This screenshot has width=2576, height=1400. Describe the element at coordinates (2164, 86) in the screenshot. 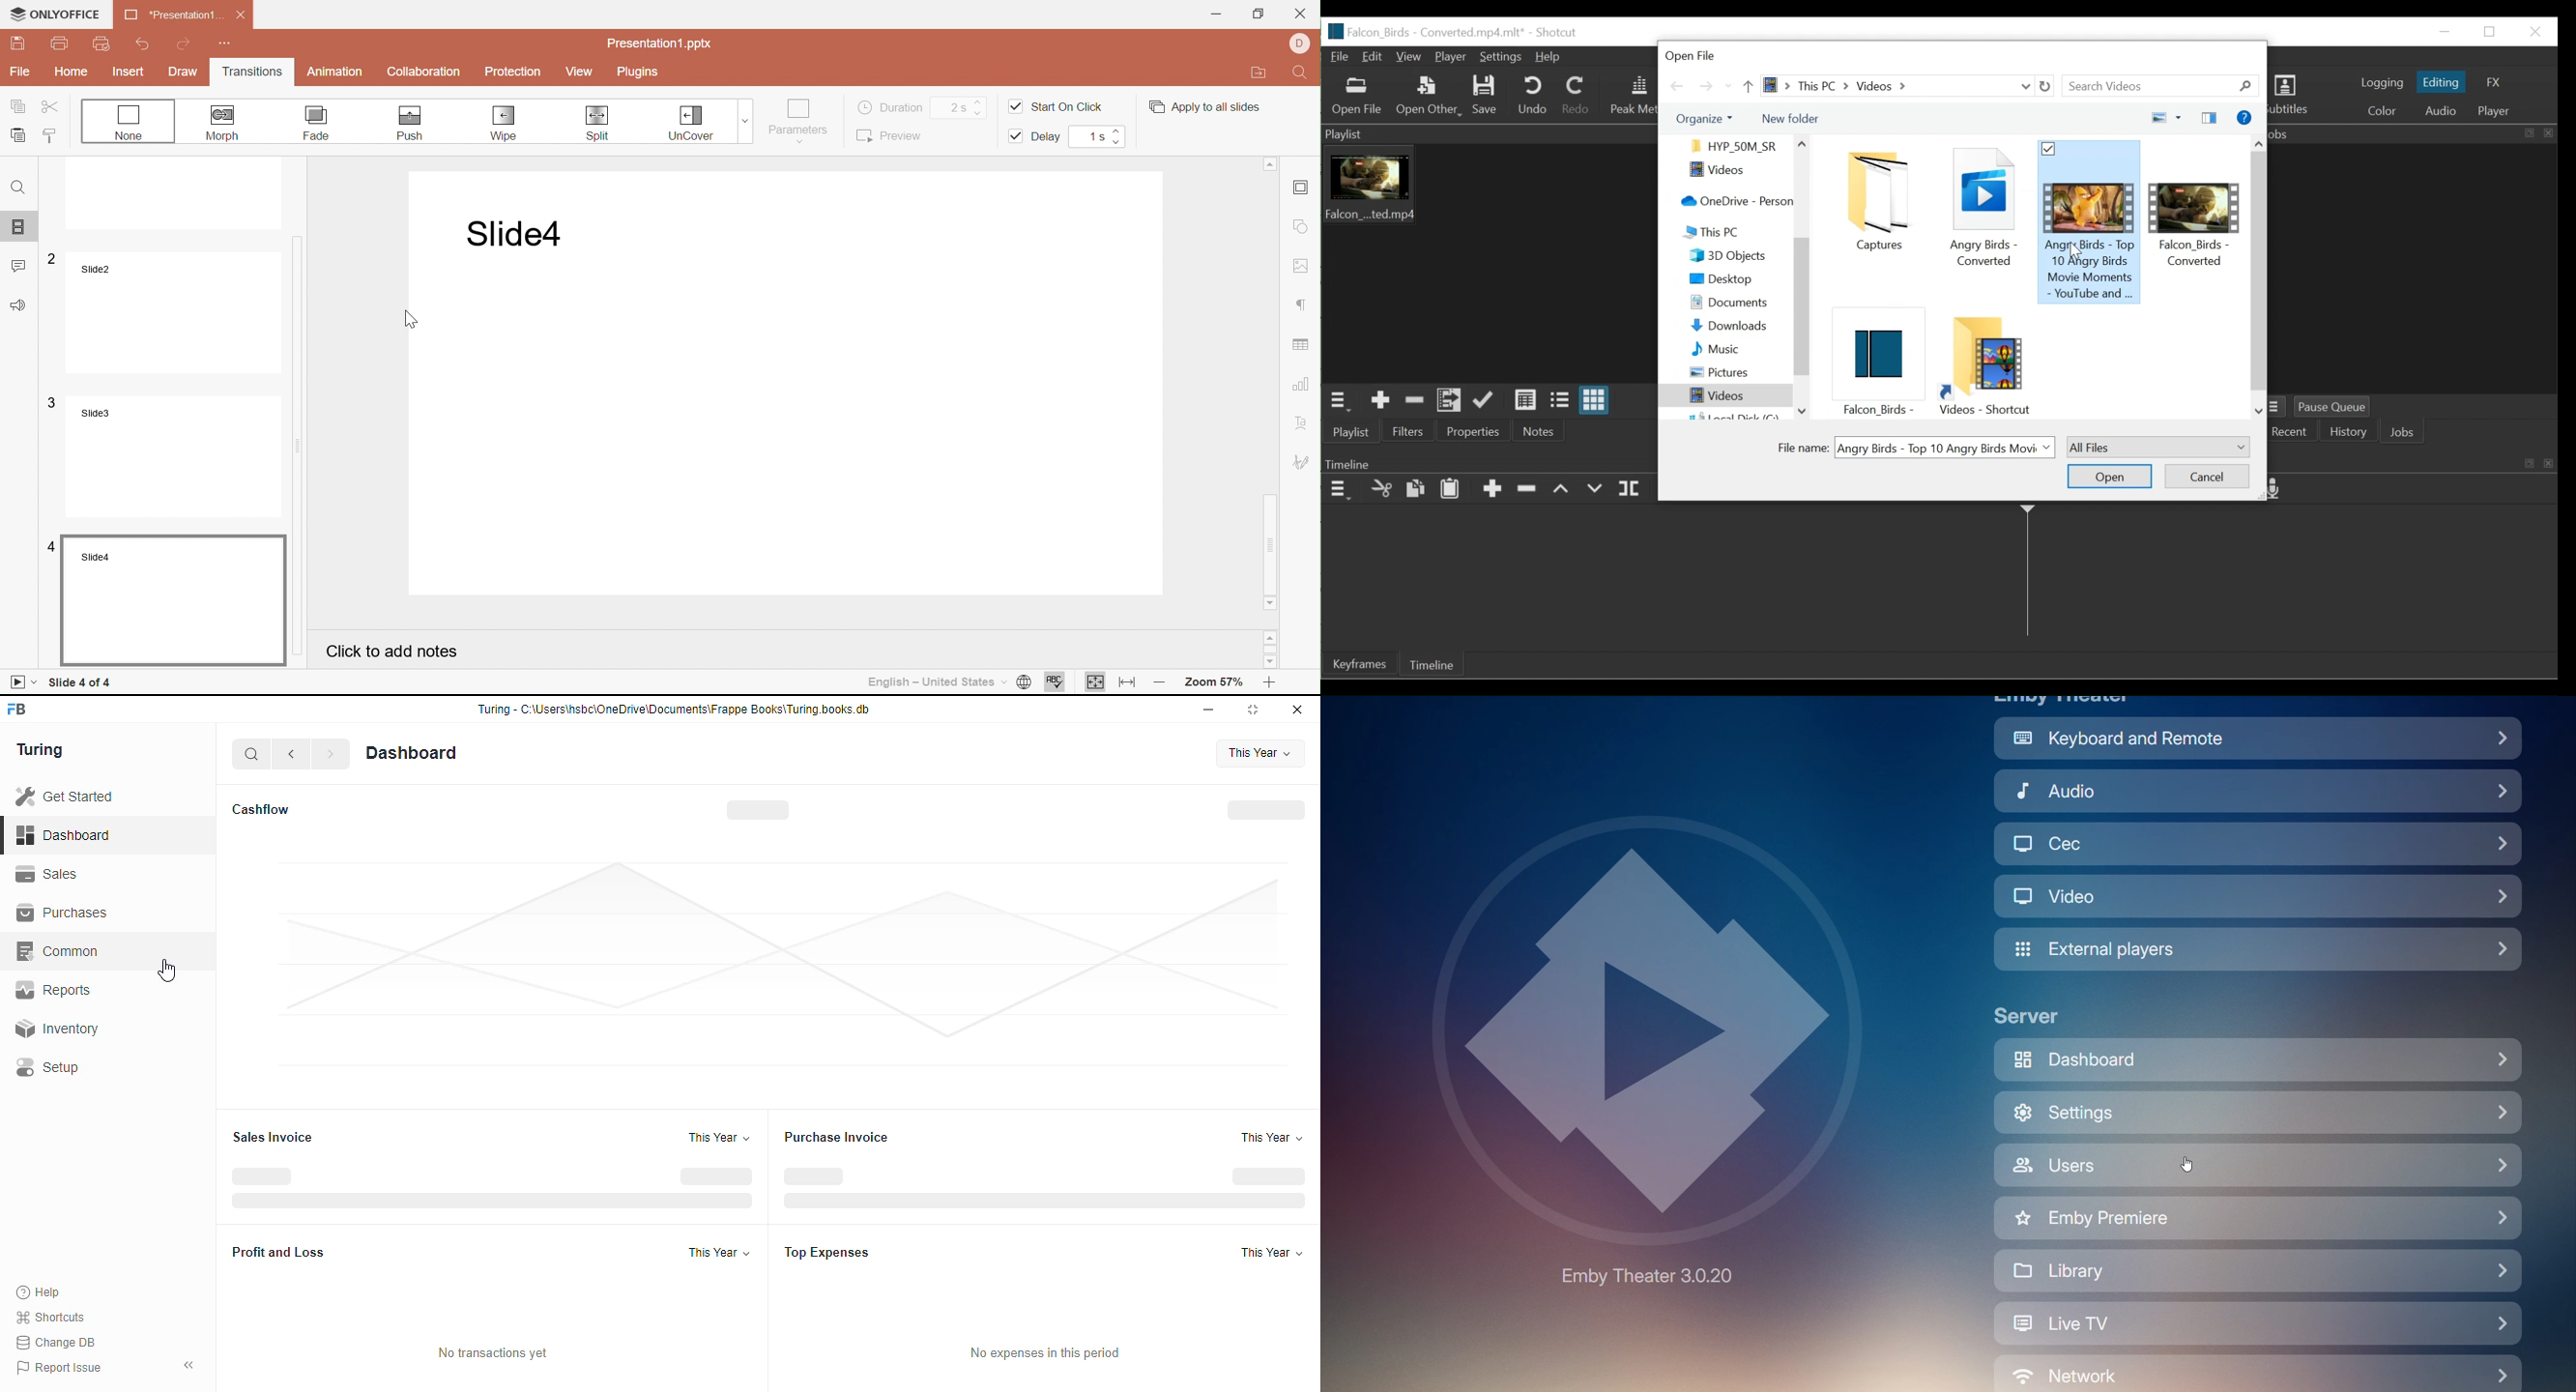

I see `Search` at that location.